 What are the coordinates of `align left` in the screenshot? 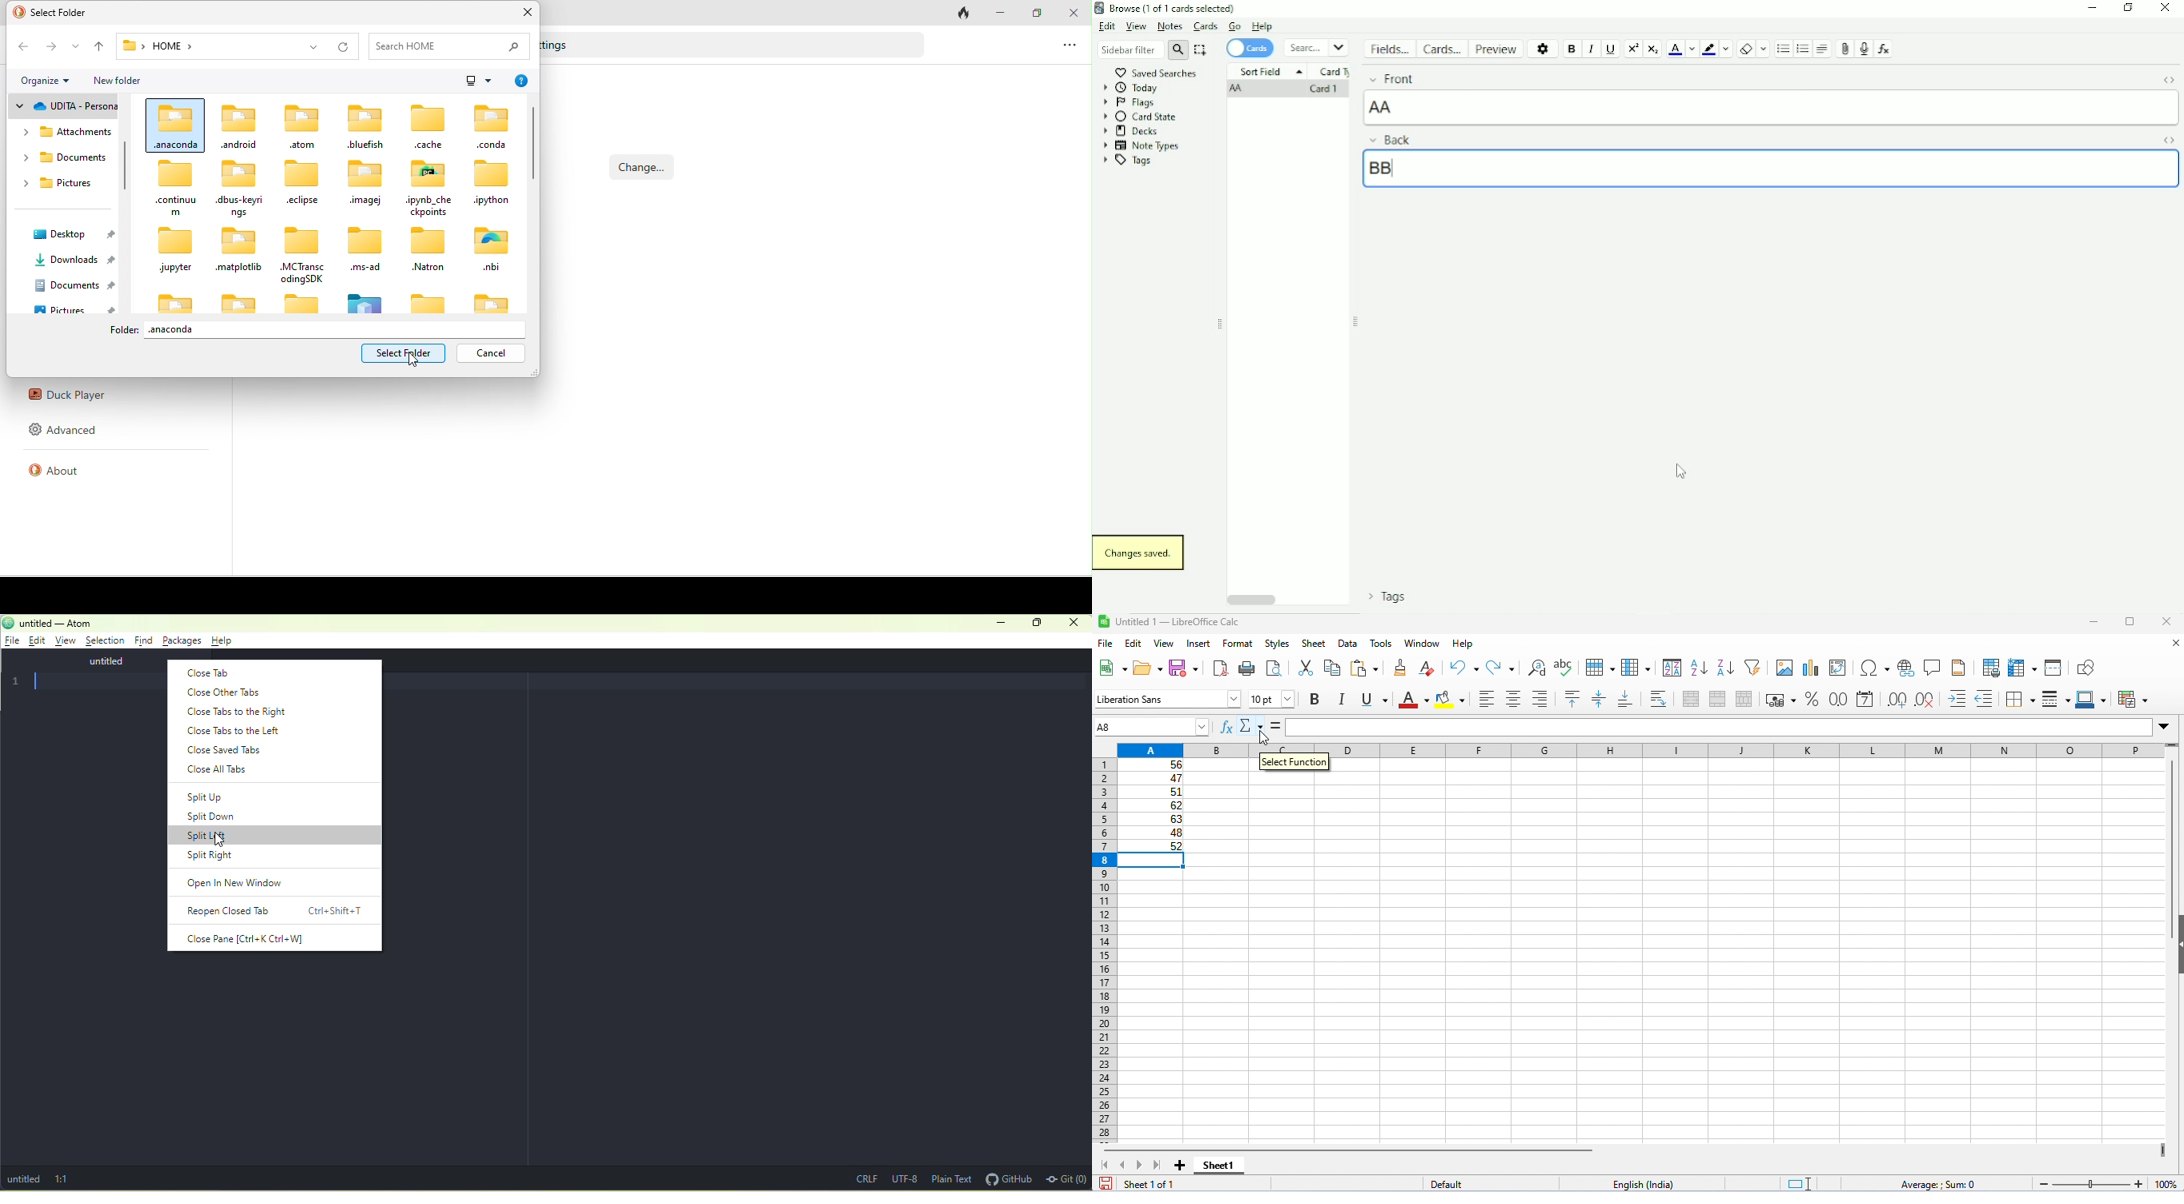 It's located at (1487, 699).